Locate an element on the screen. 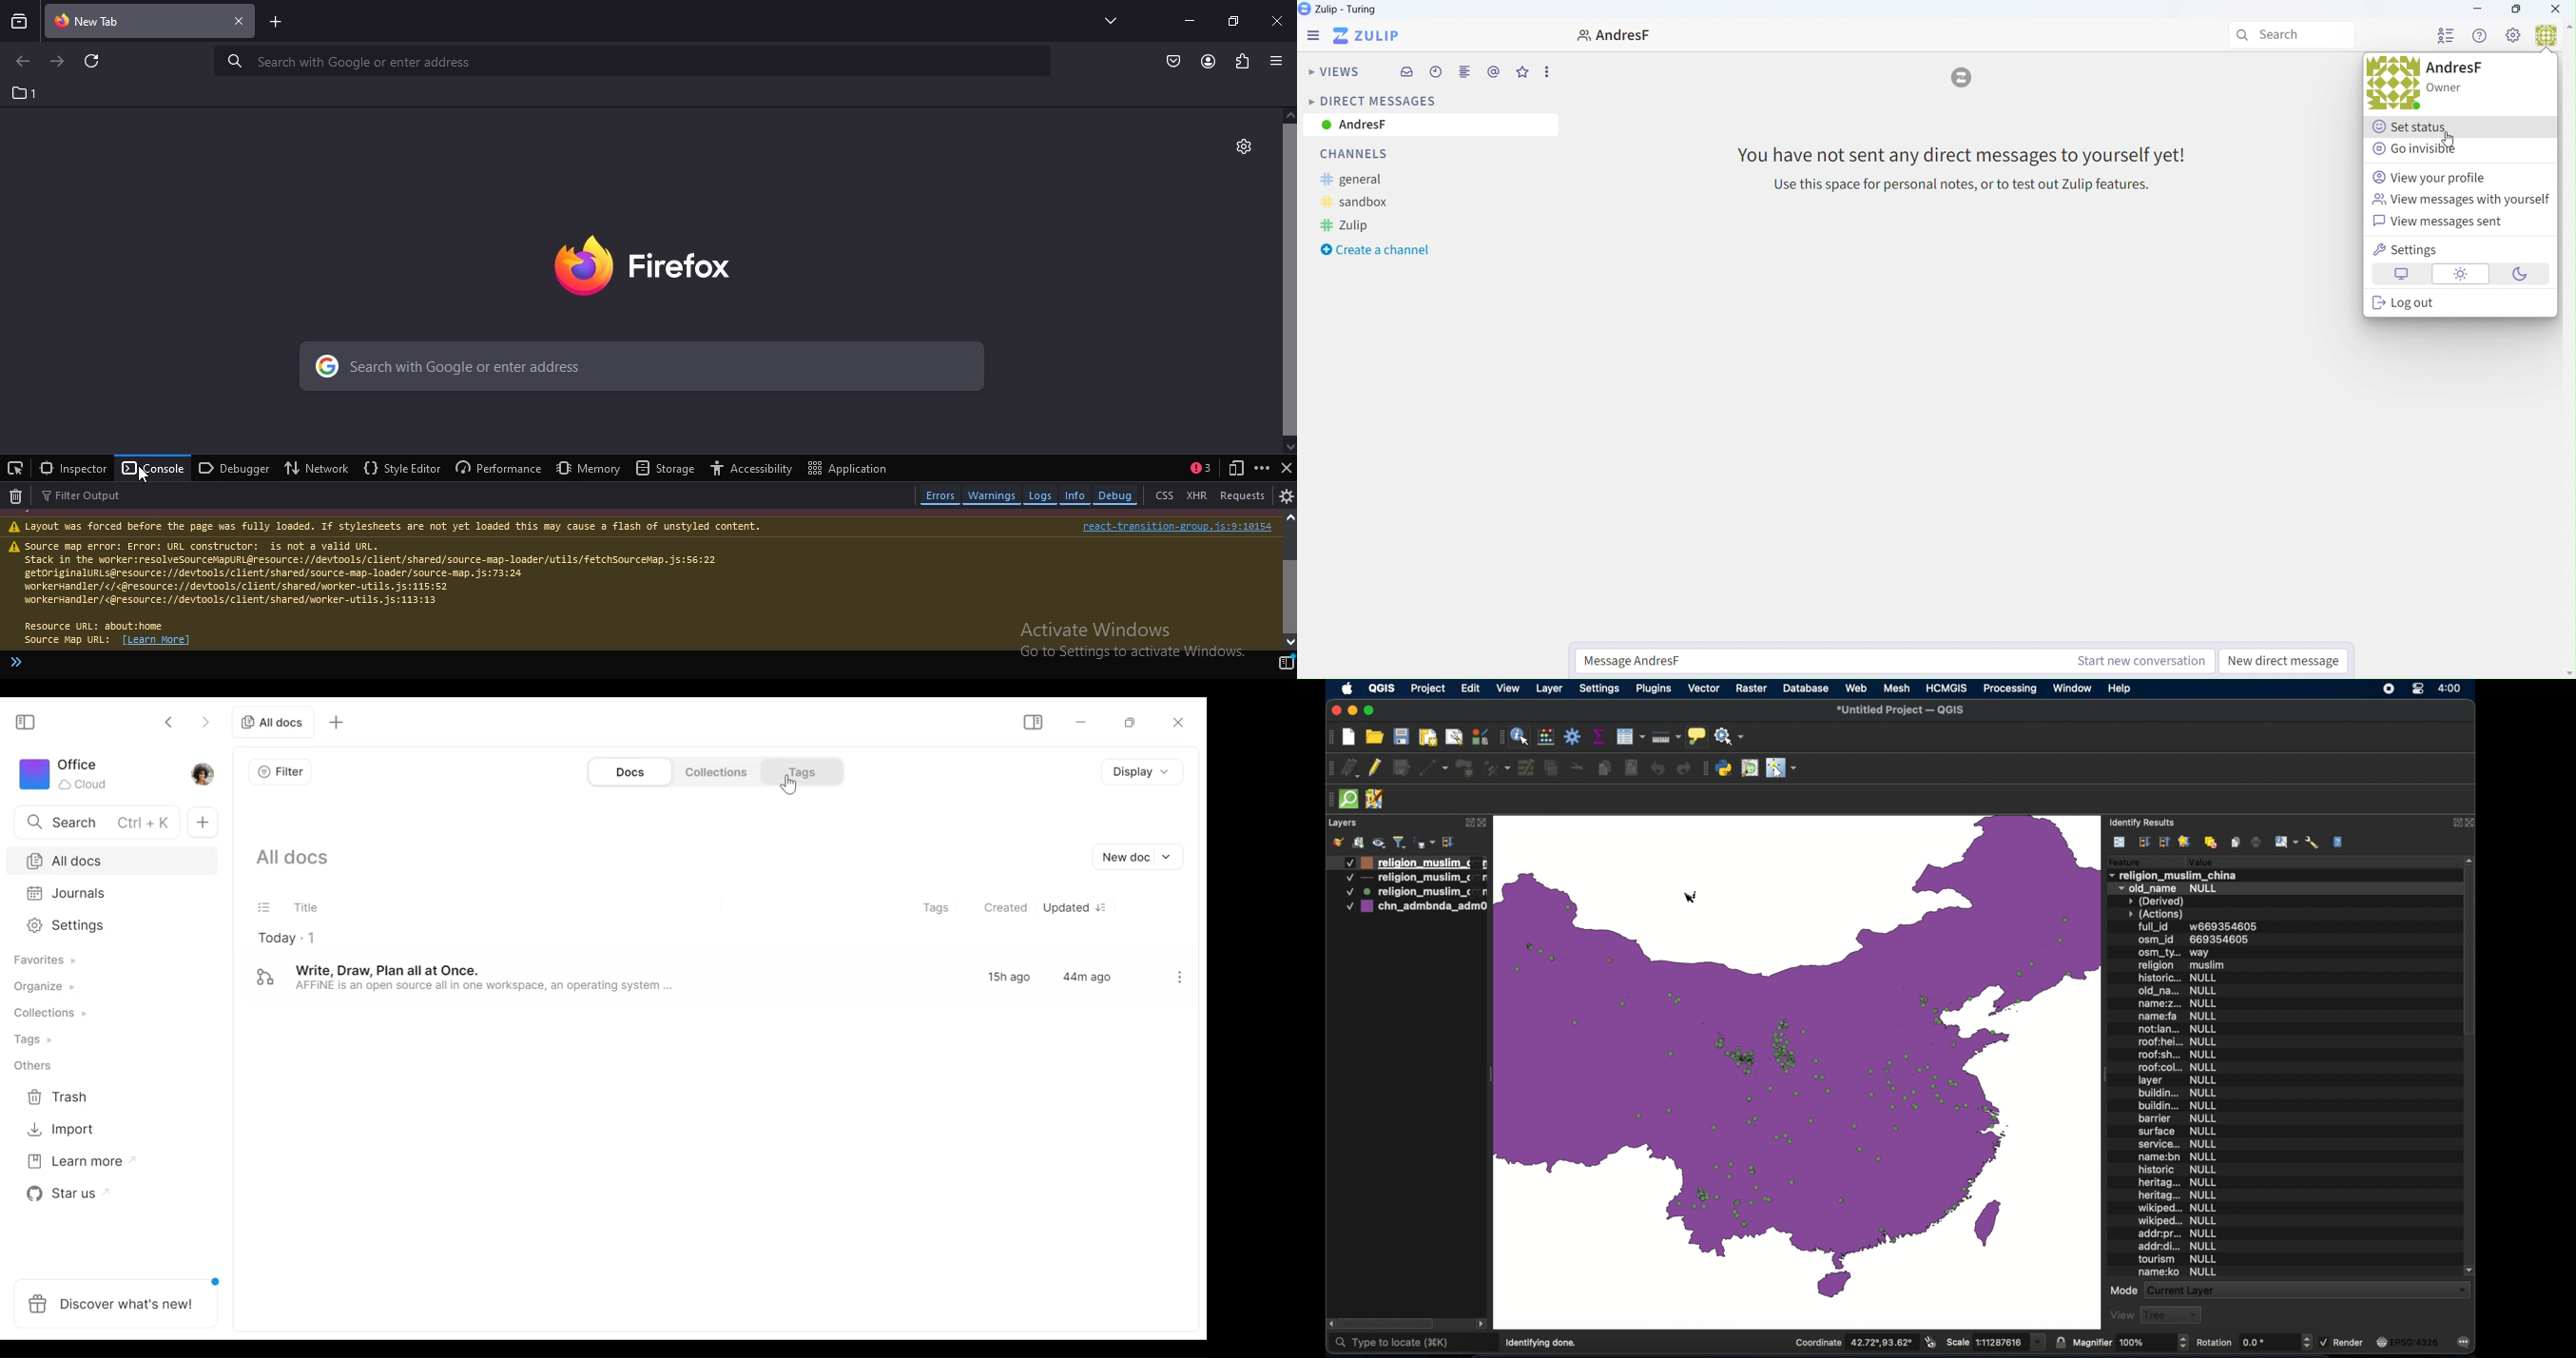 The height and width of the screenshot is (1372, 2576). Settings is located at coordinates (2514, 37).